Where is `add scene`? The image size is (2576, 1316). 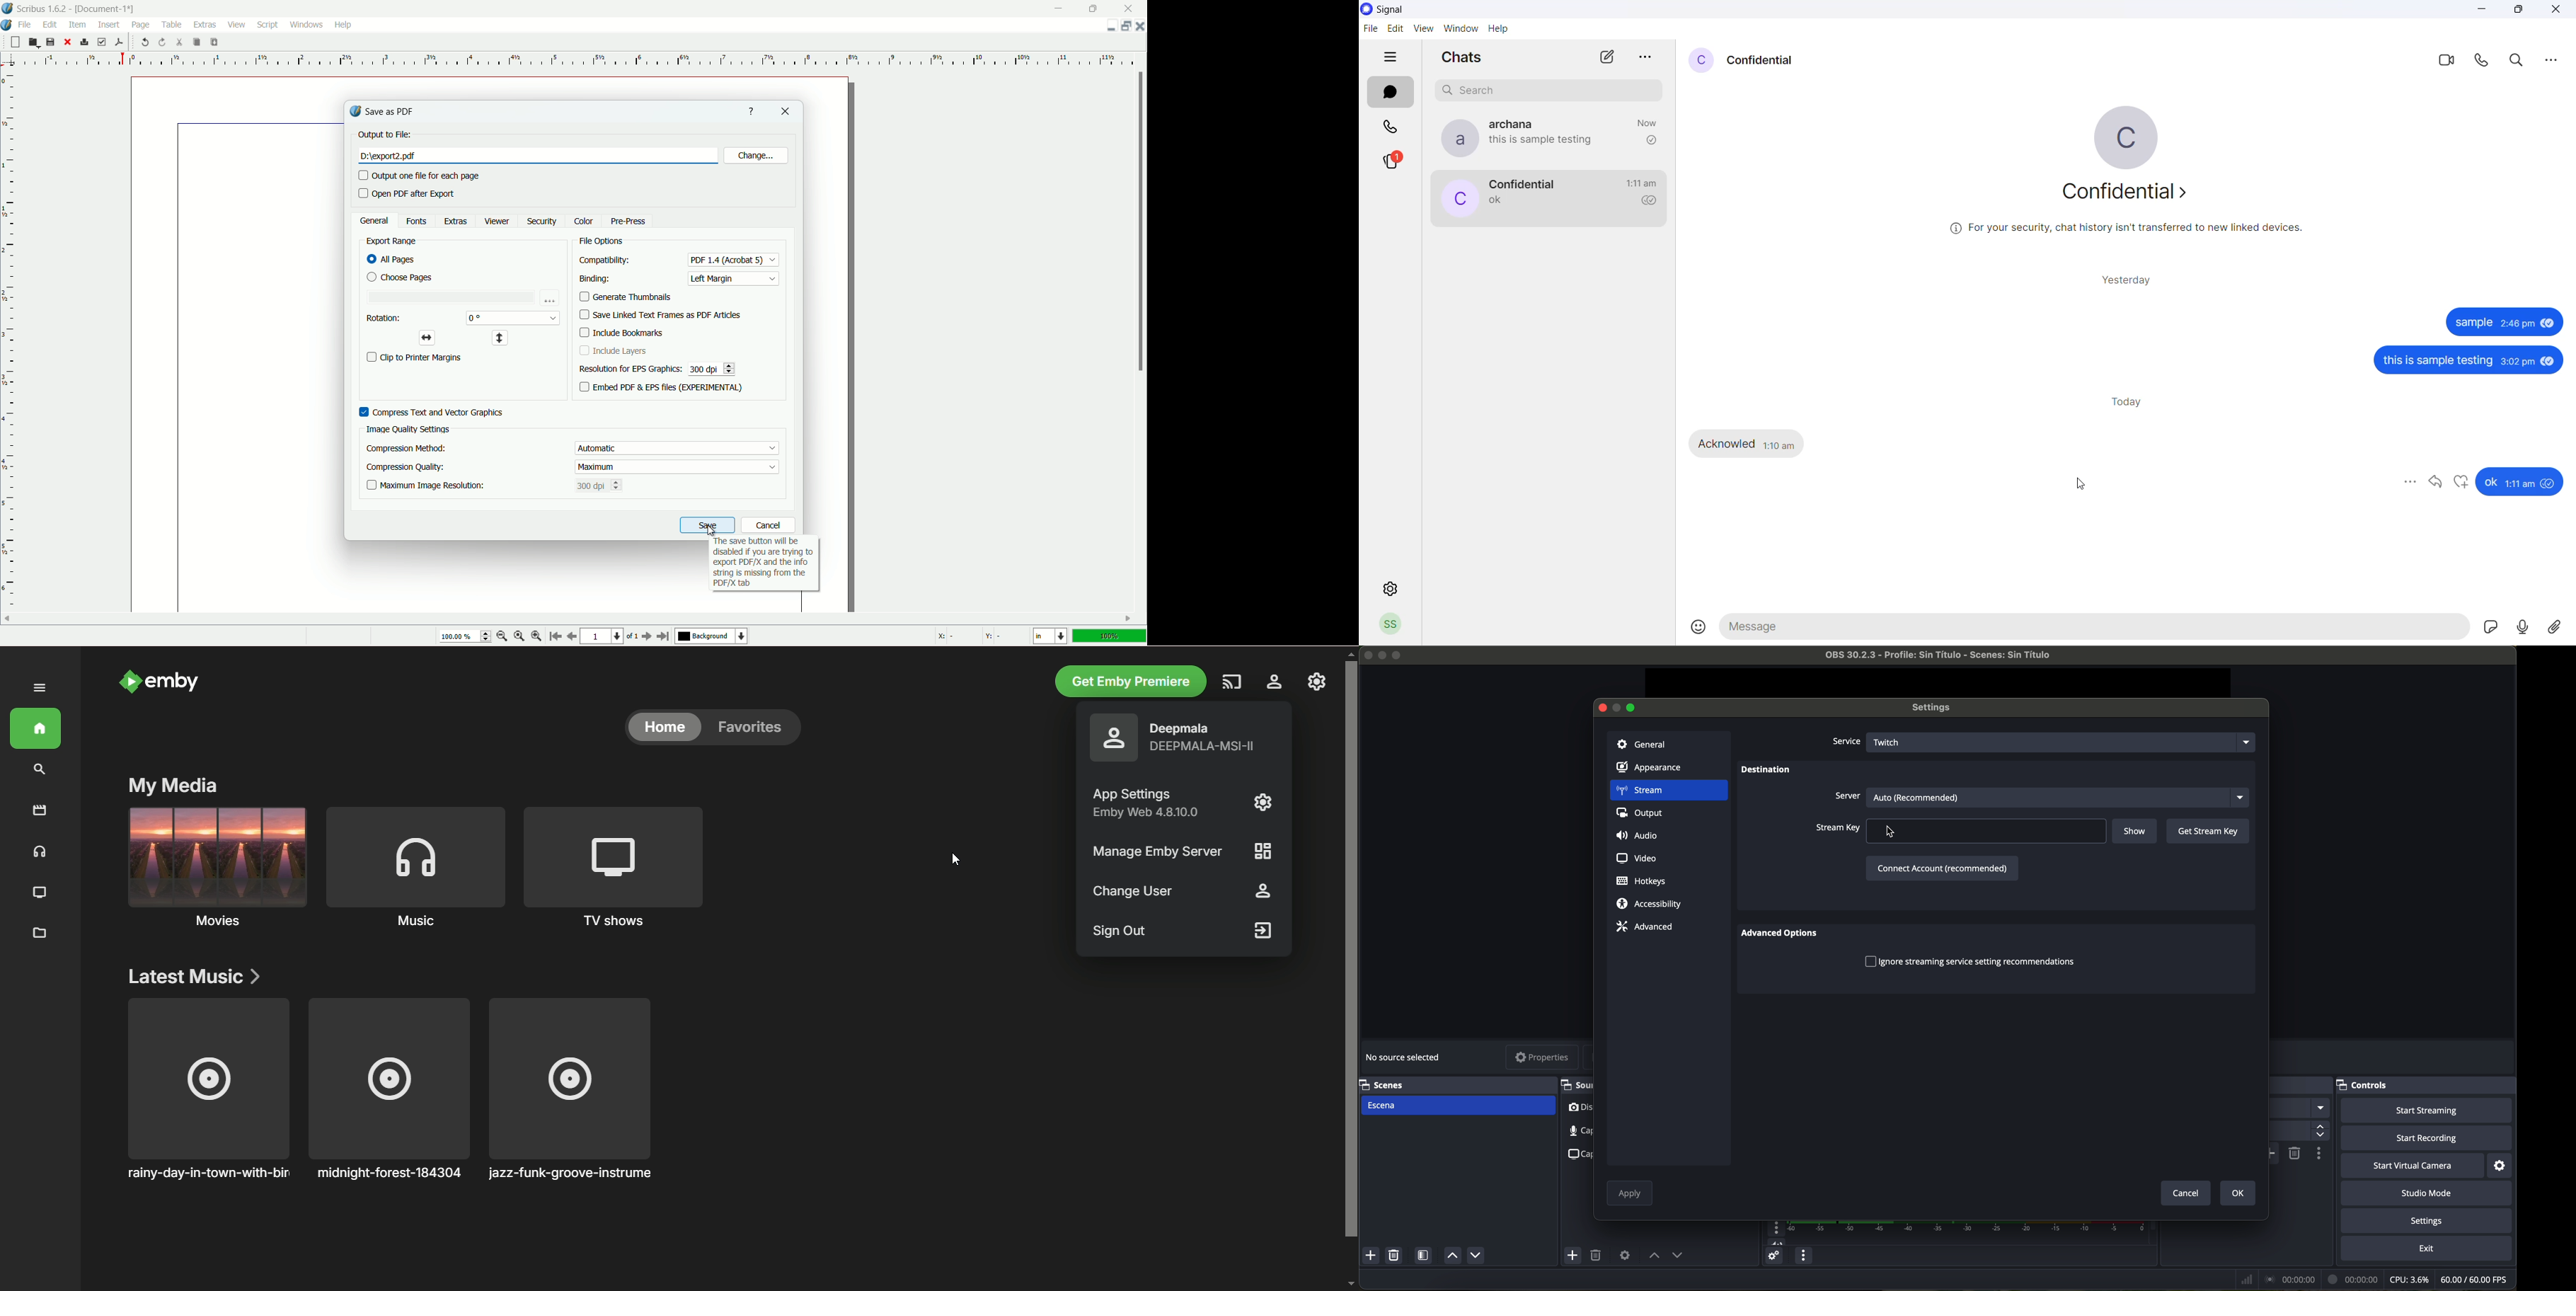 add scene is located at coordinates (1371, 1257).